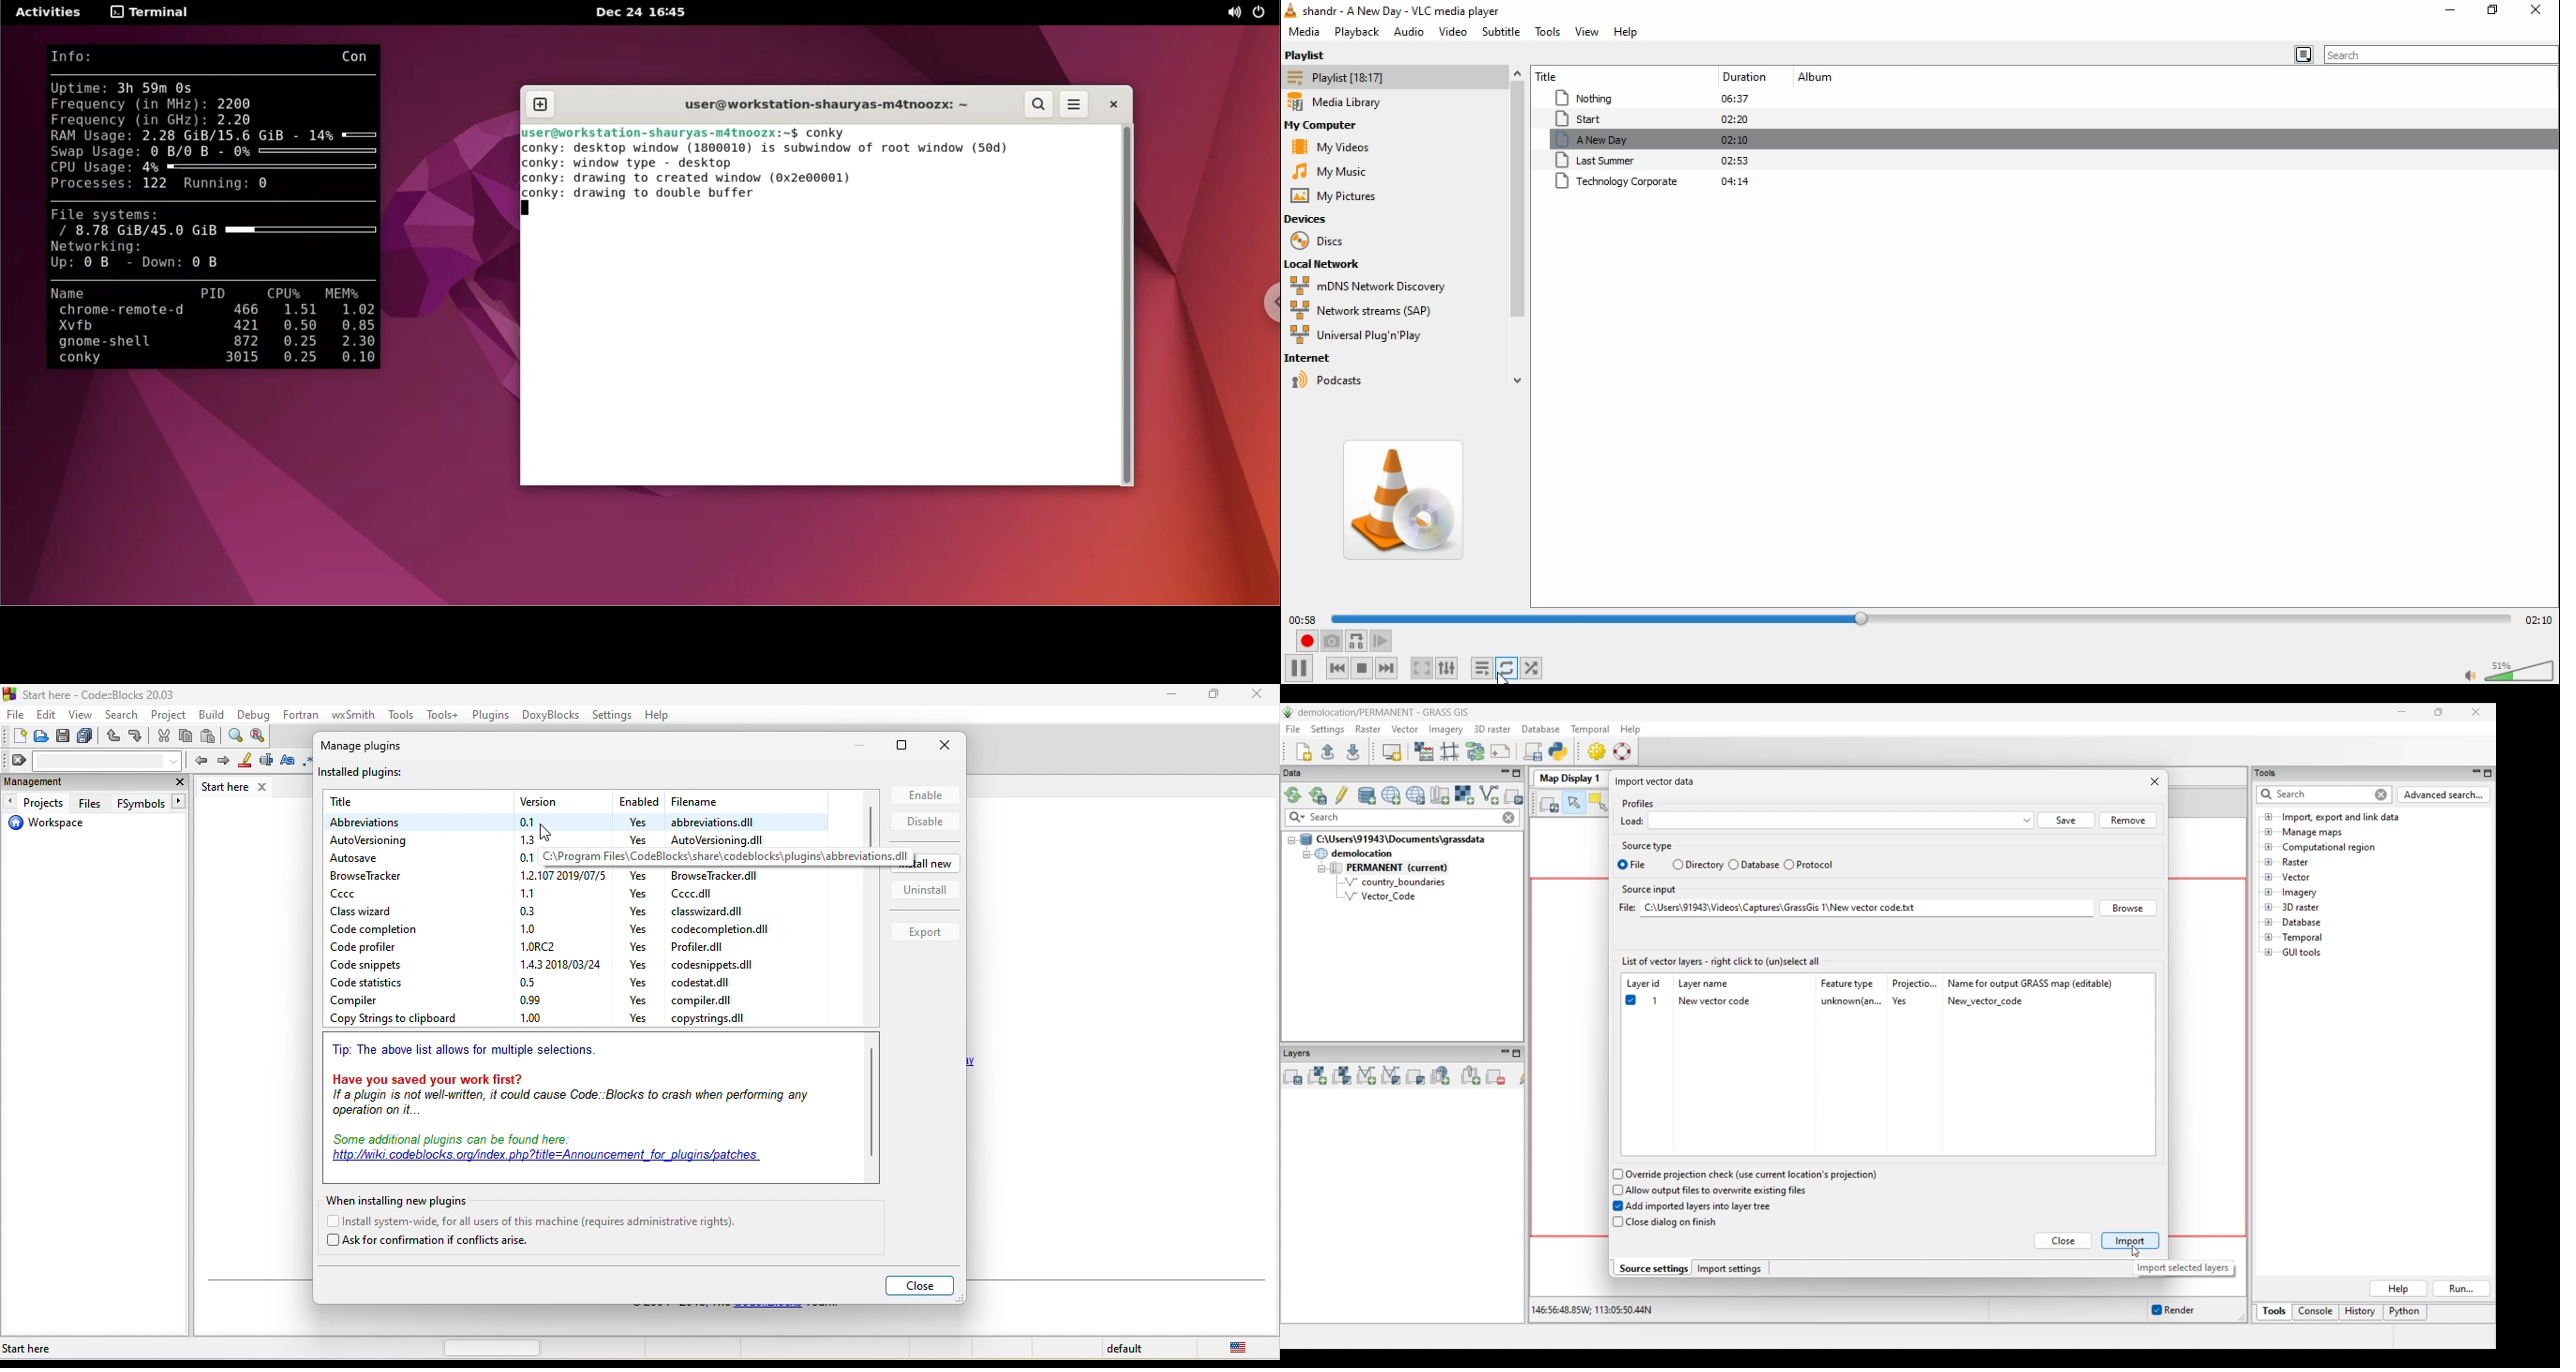 This screenshot has height=1372, width=2576. Describe the element at coordinates (1408, 32) in the screenshot. I see `audio` at that location.